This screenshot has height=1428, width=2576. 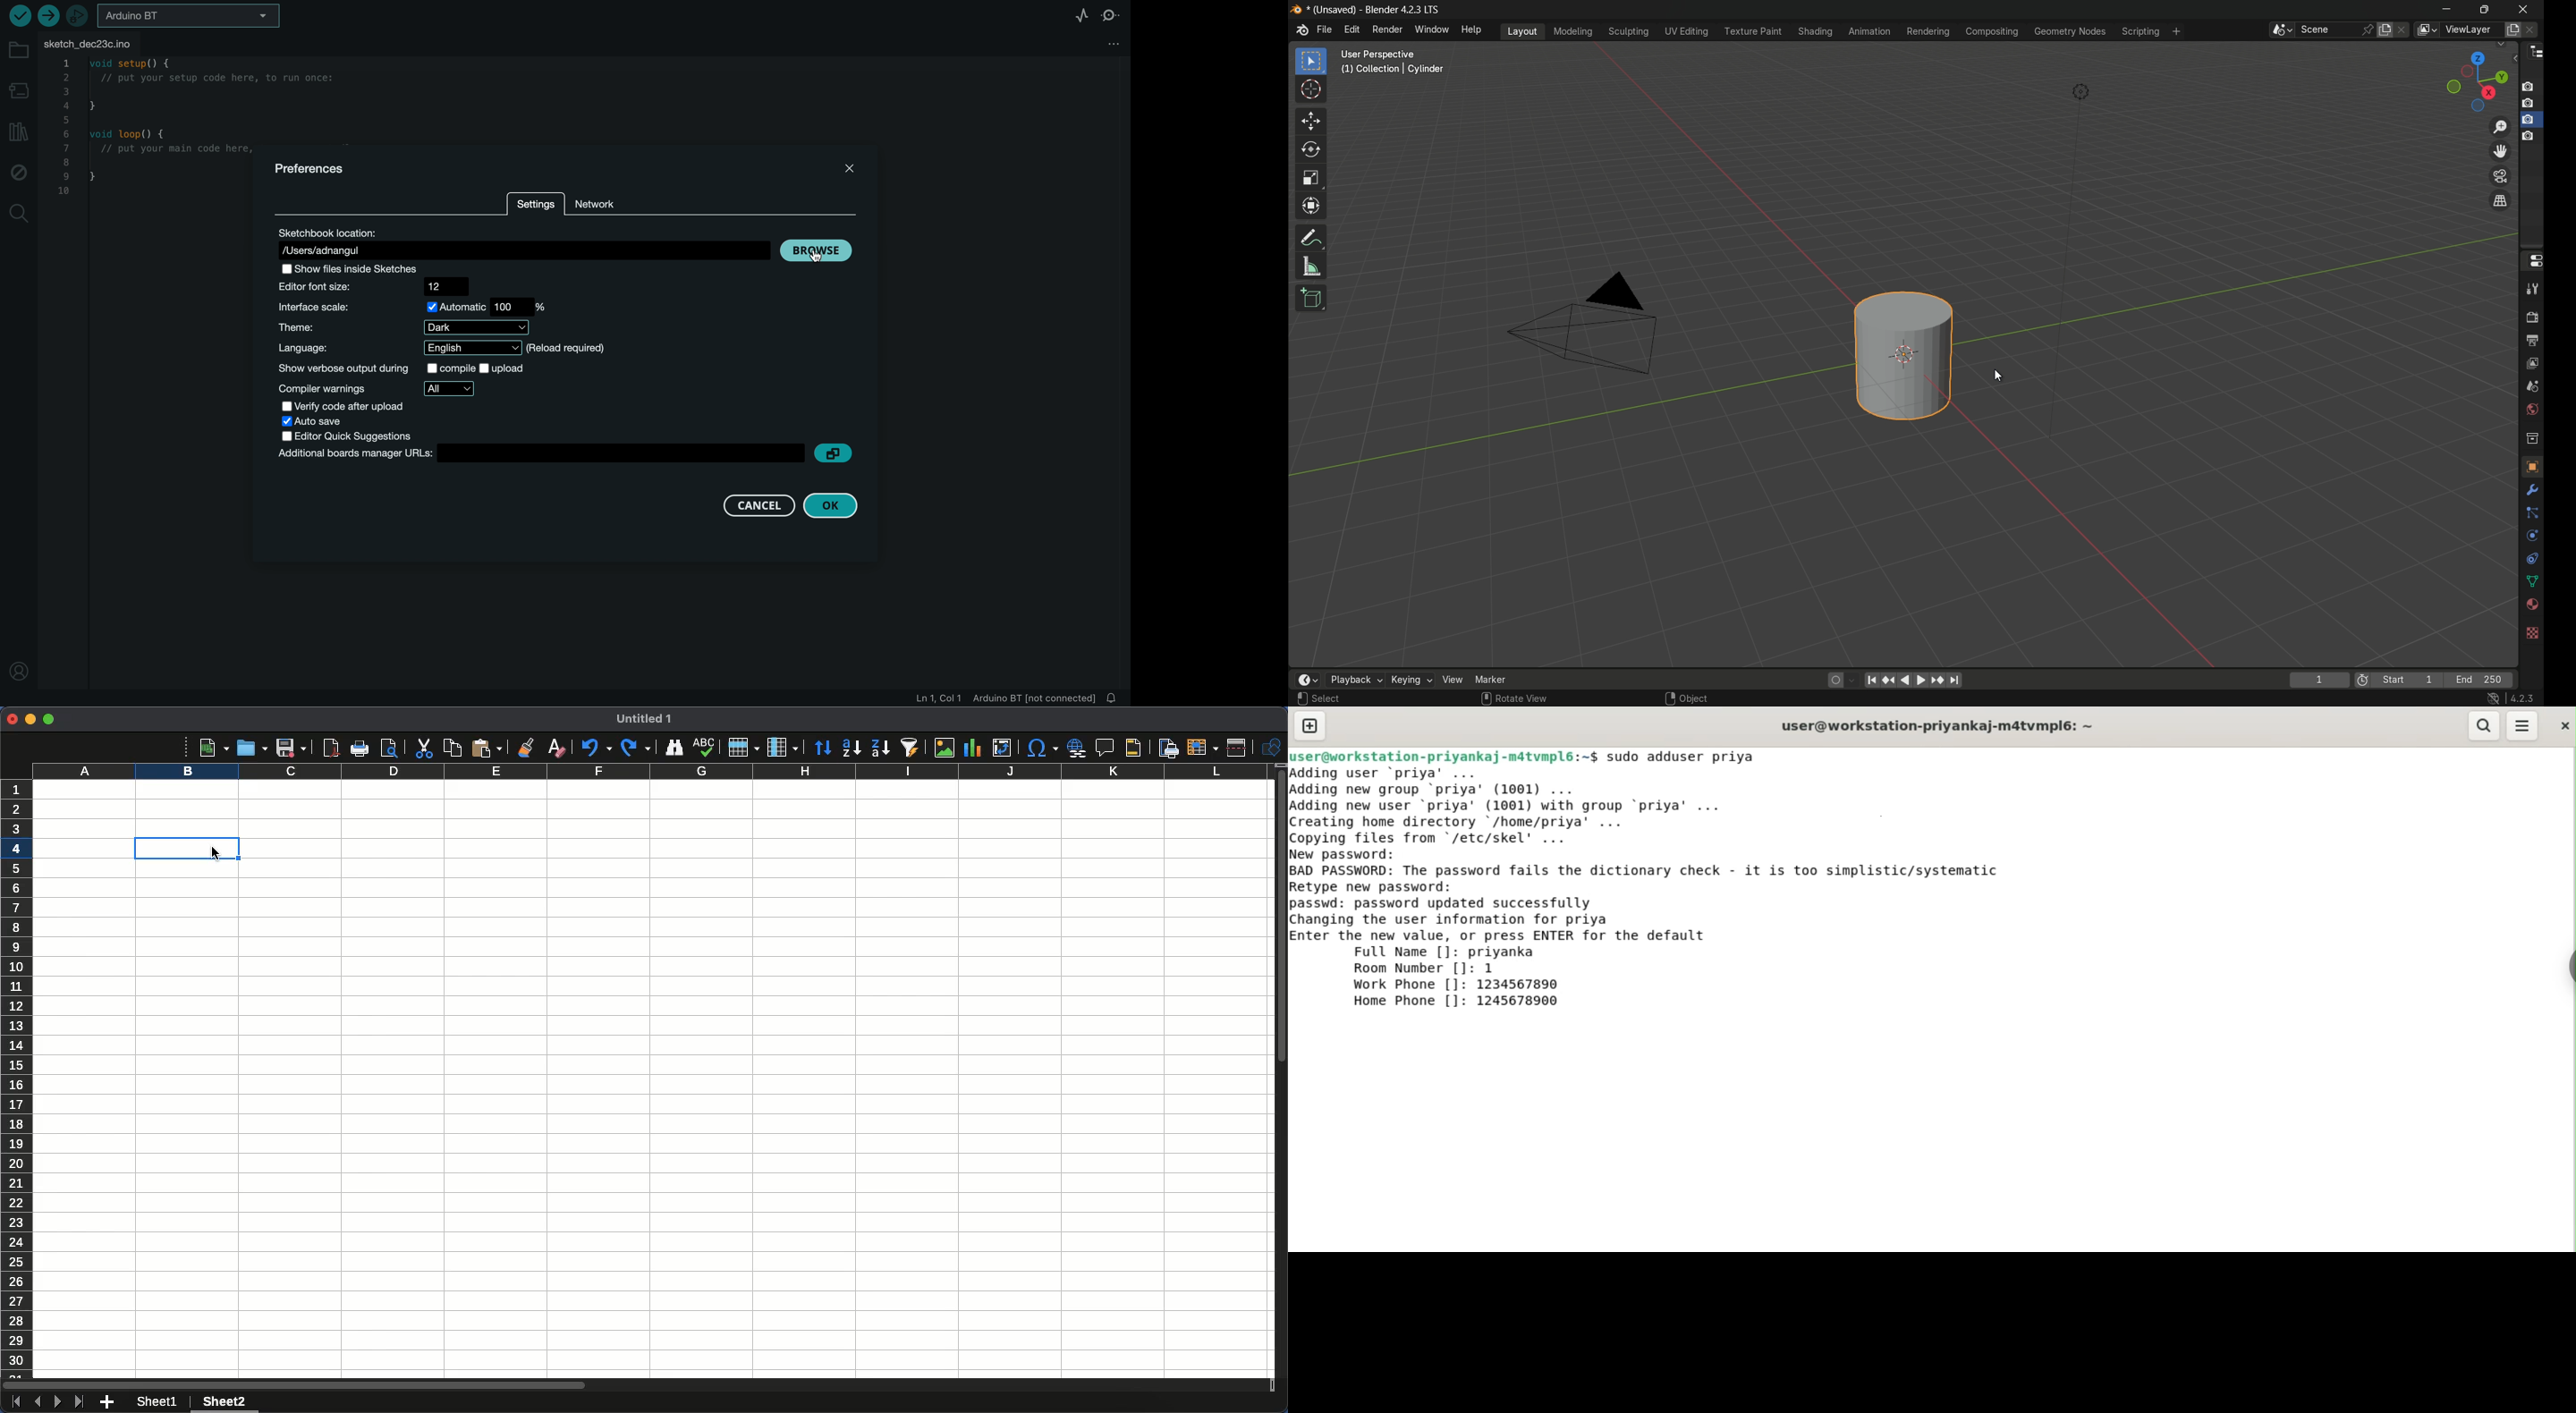 I want to click on Split window, so click(x=1241, y=748).